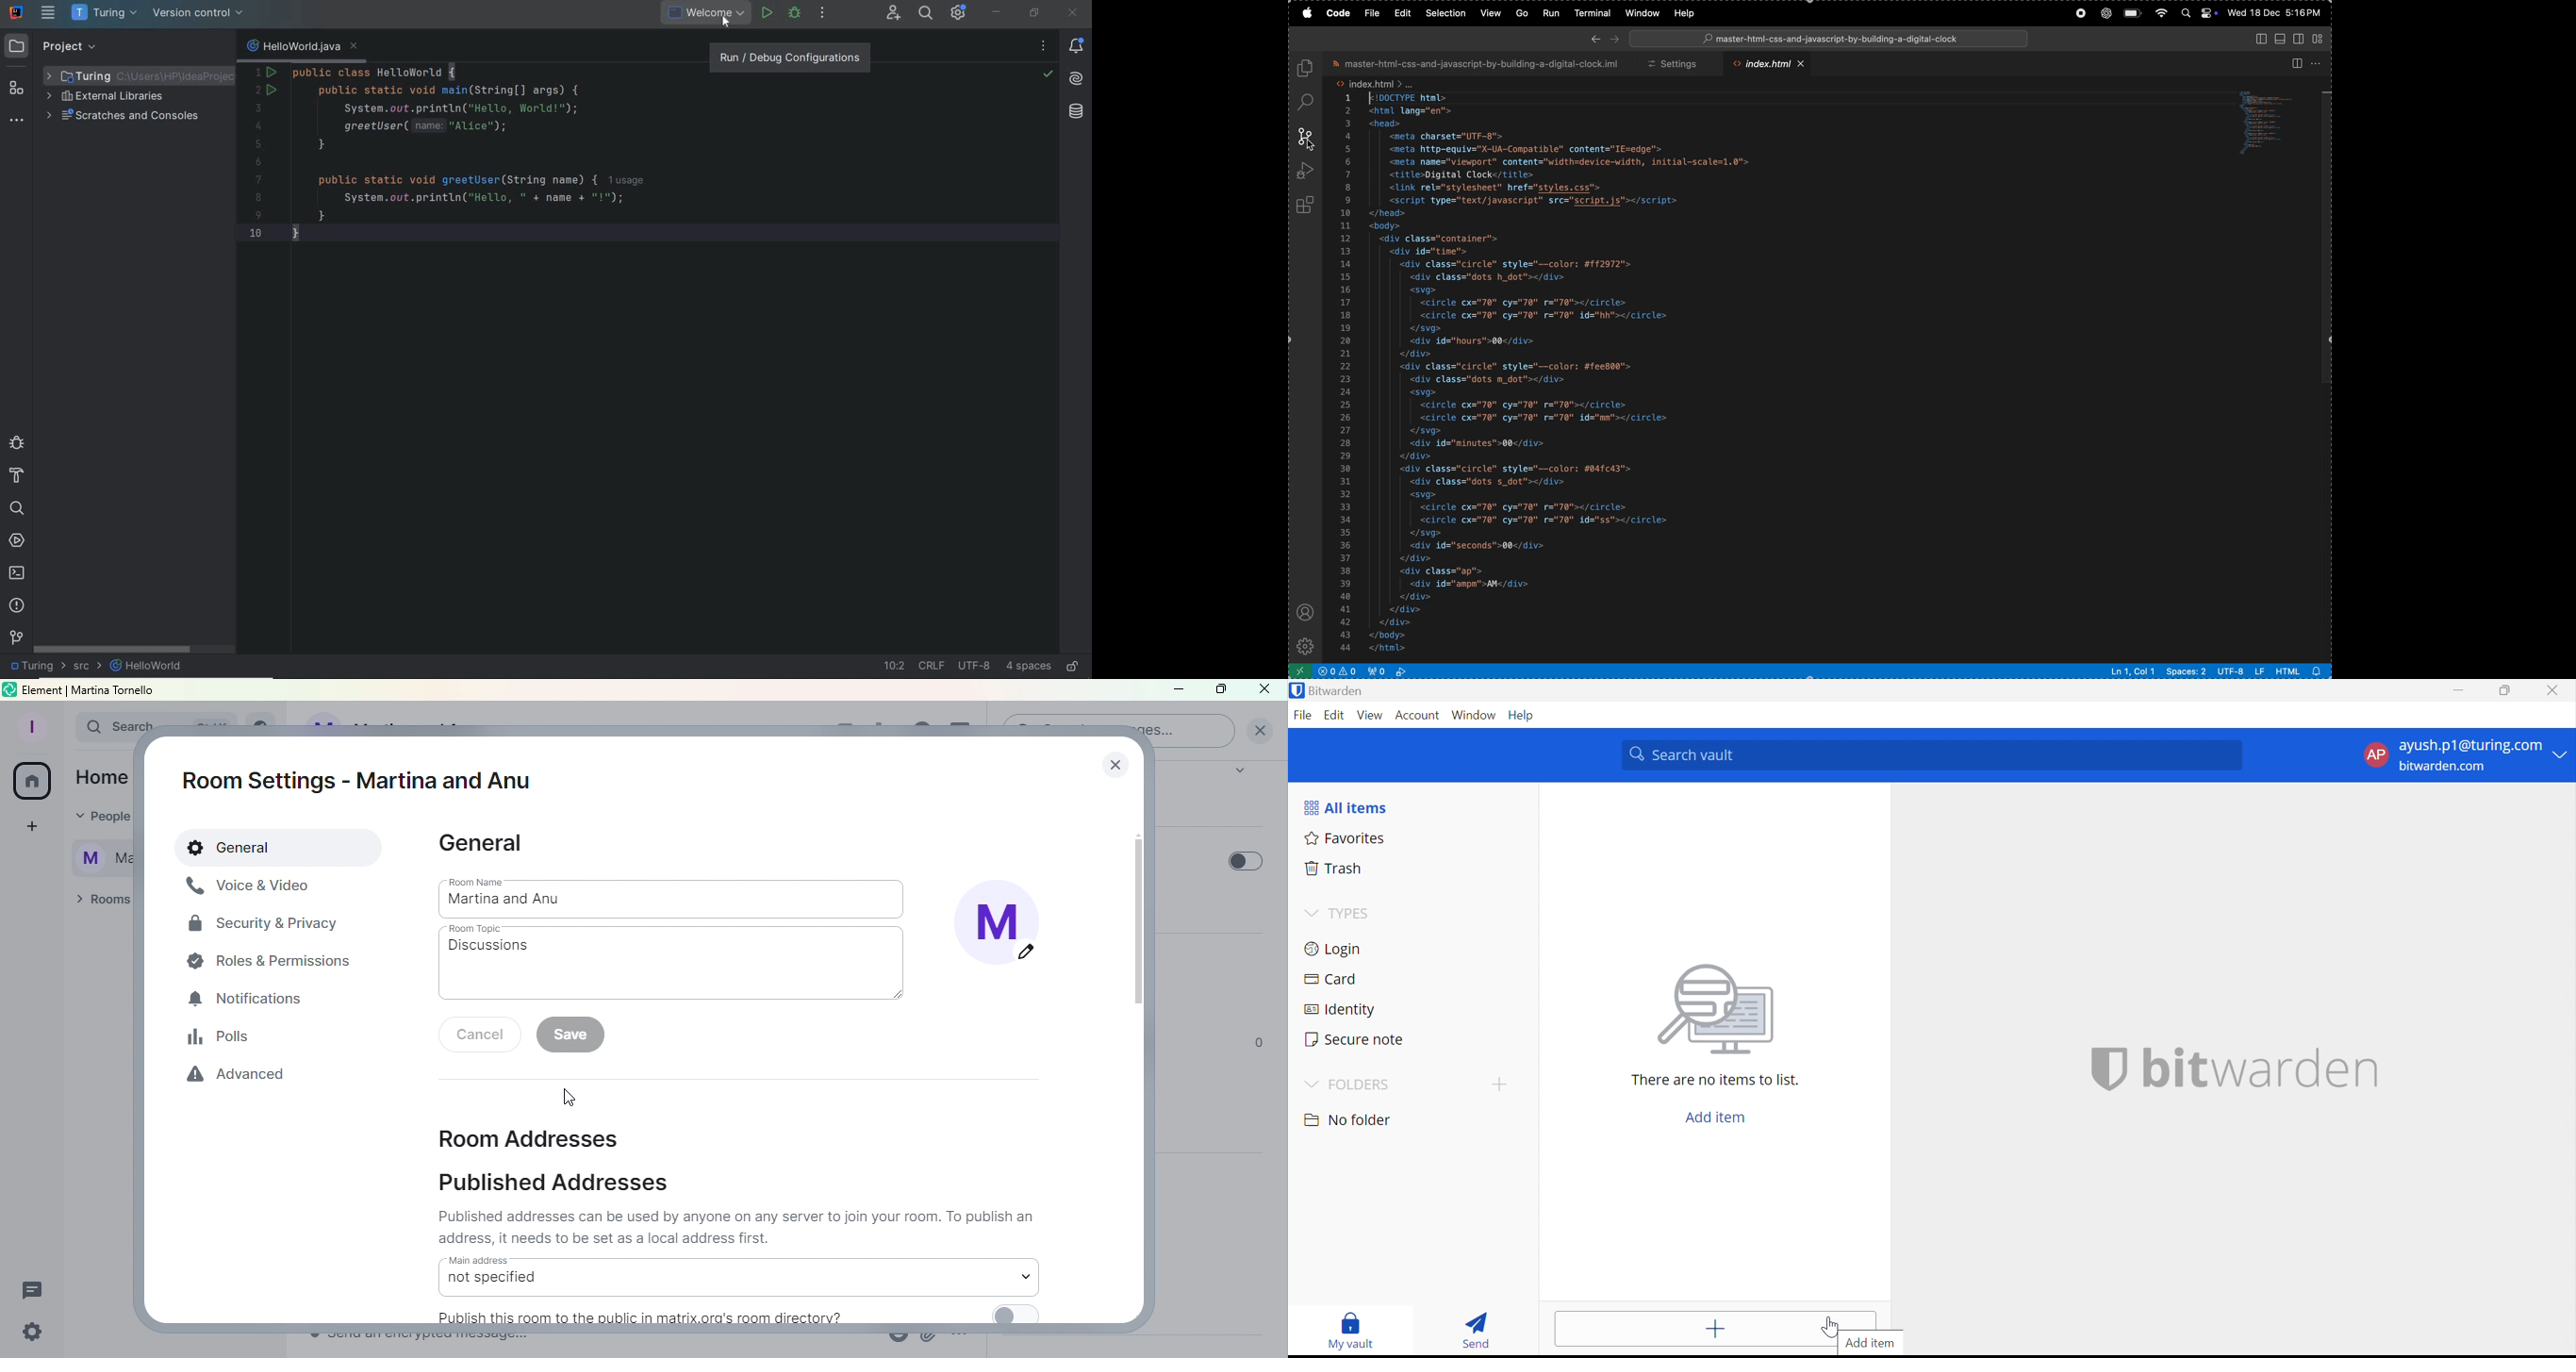 The image size is (2576, 1372). Describe the element at coordinates (16, 442) in the screenshot. I see `debug` at that location.